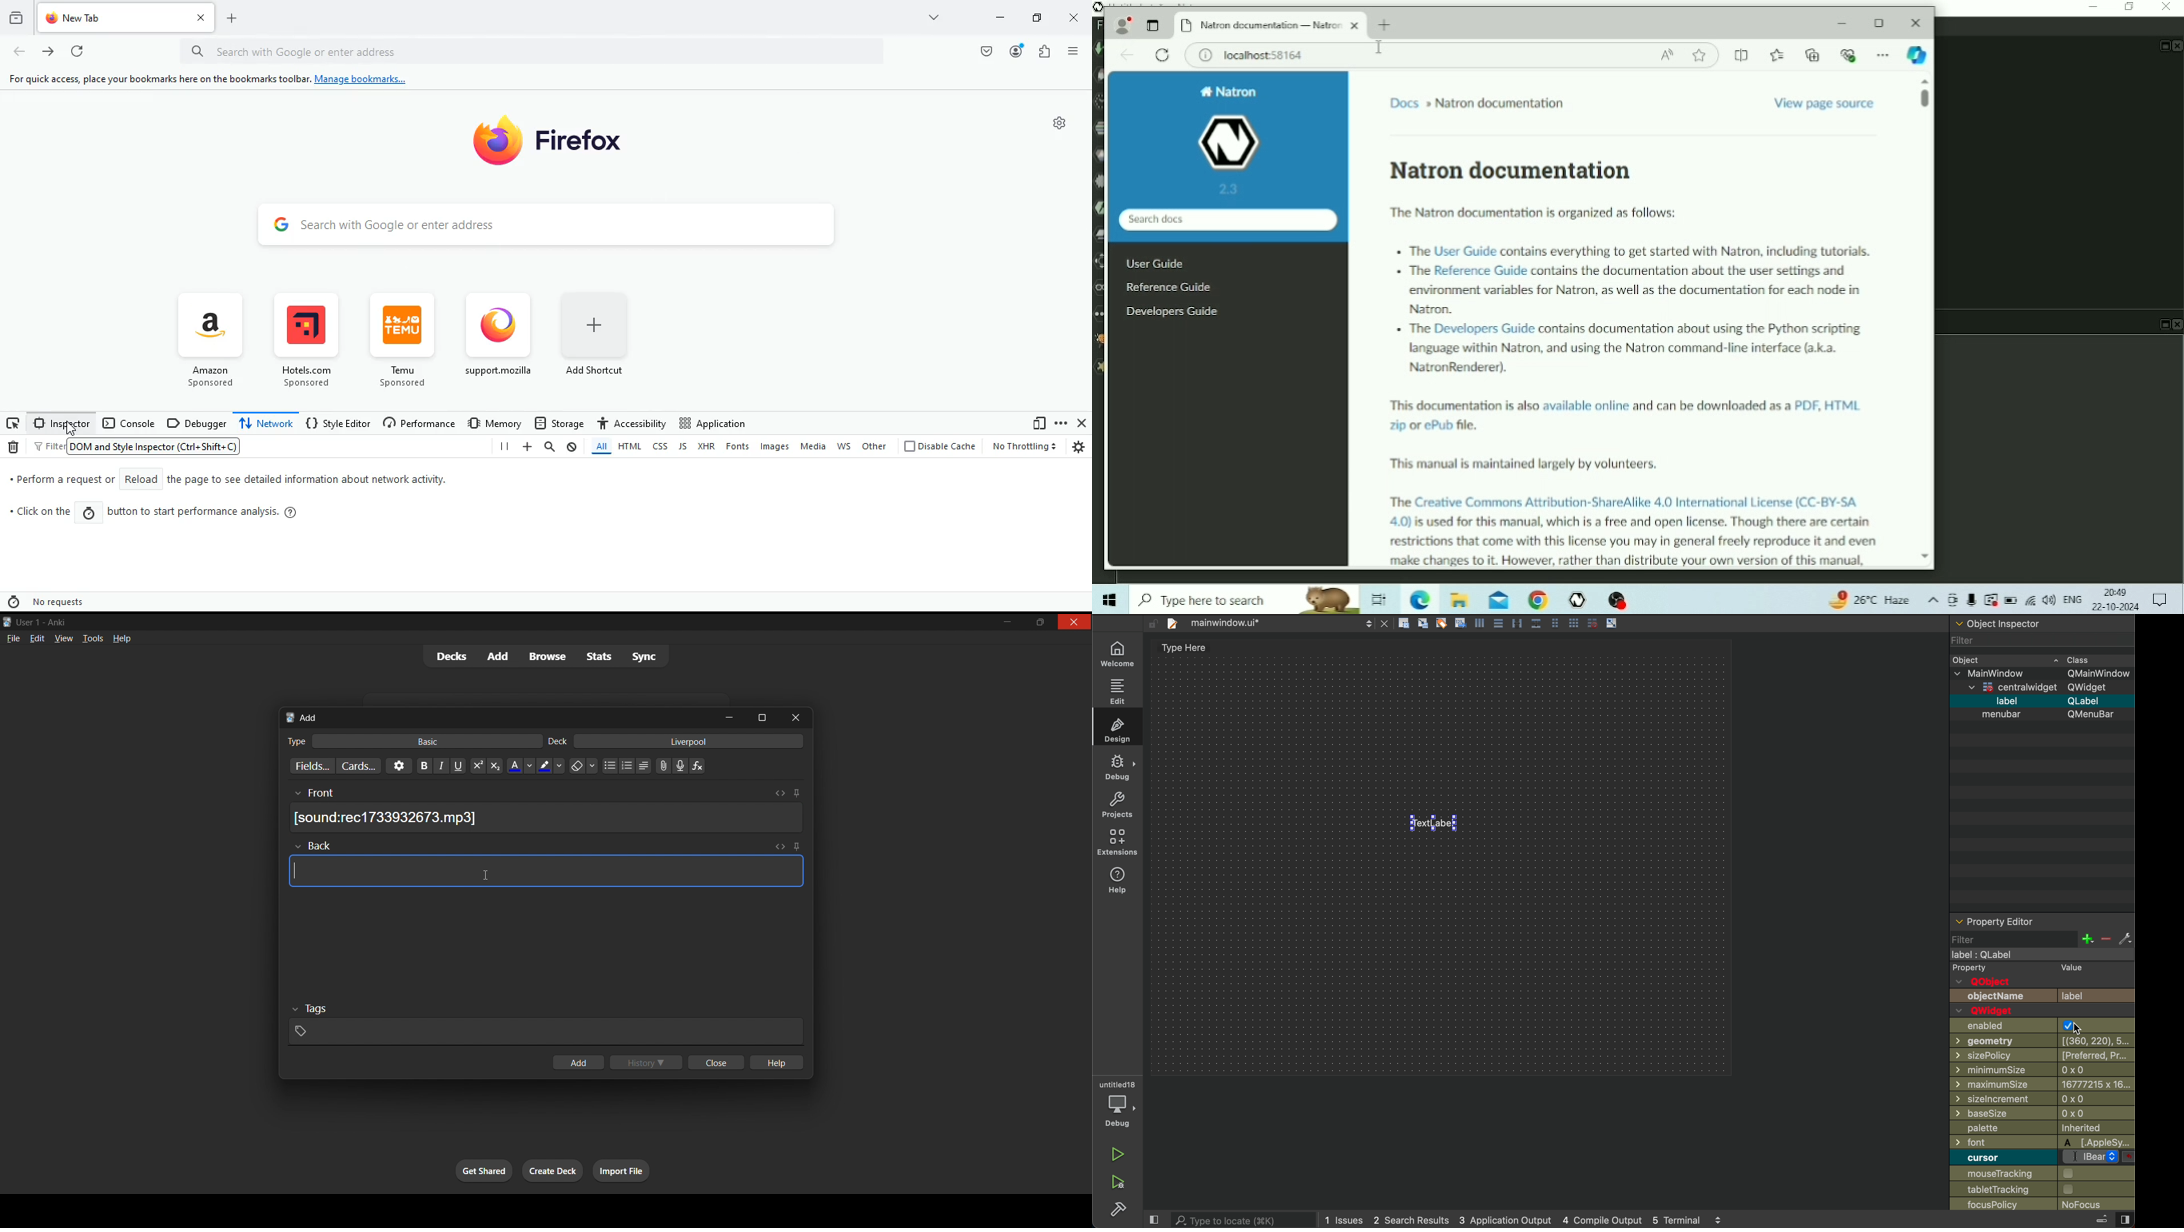 Image resolution: width=2184 pixels, height=1232 pixels. I want to click on button to start performance analysis., so click(192, 513).